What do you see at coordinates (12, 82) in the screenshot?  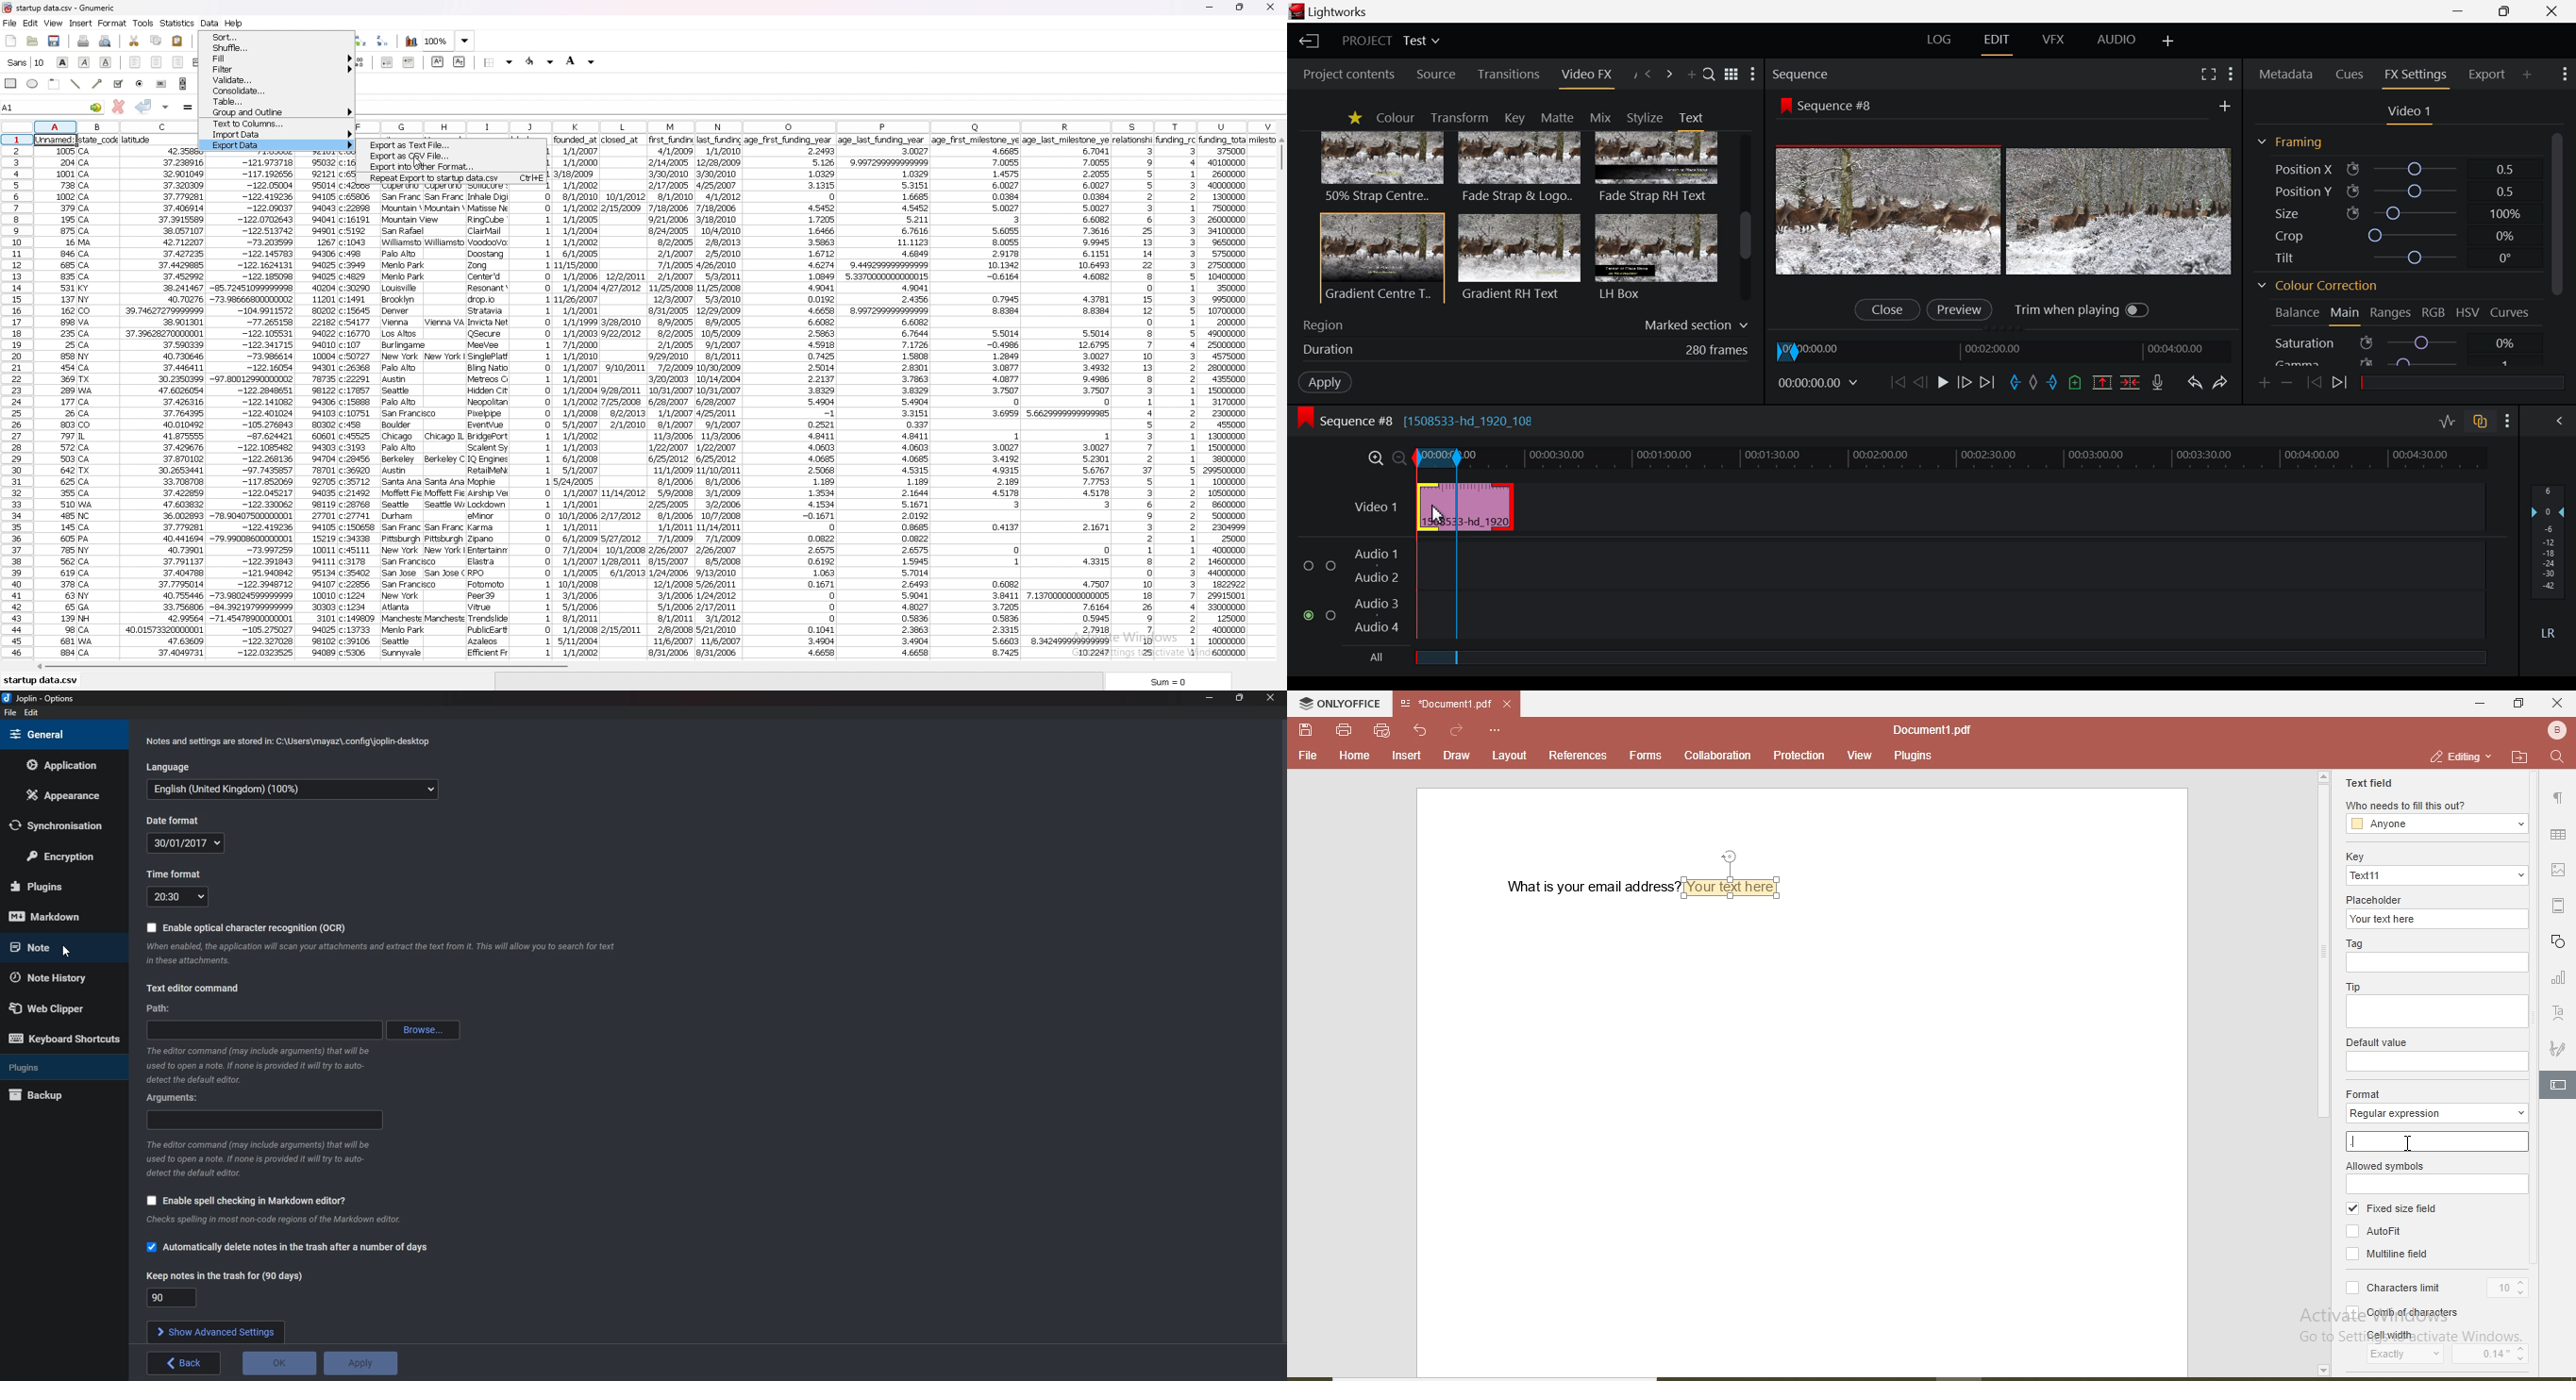 I see `rectangle` at bounding box center [12, 82].